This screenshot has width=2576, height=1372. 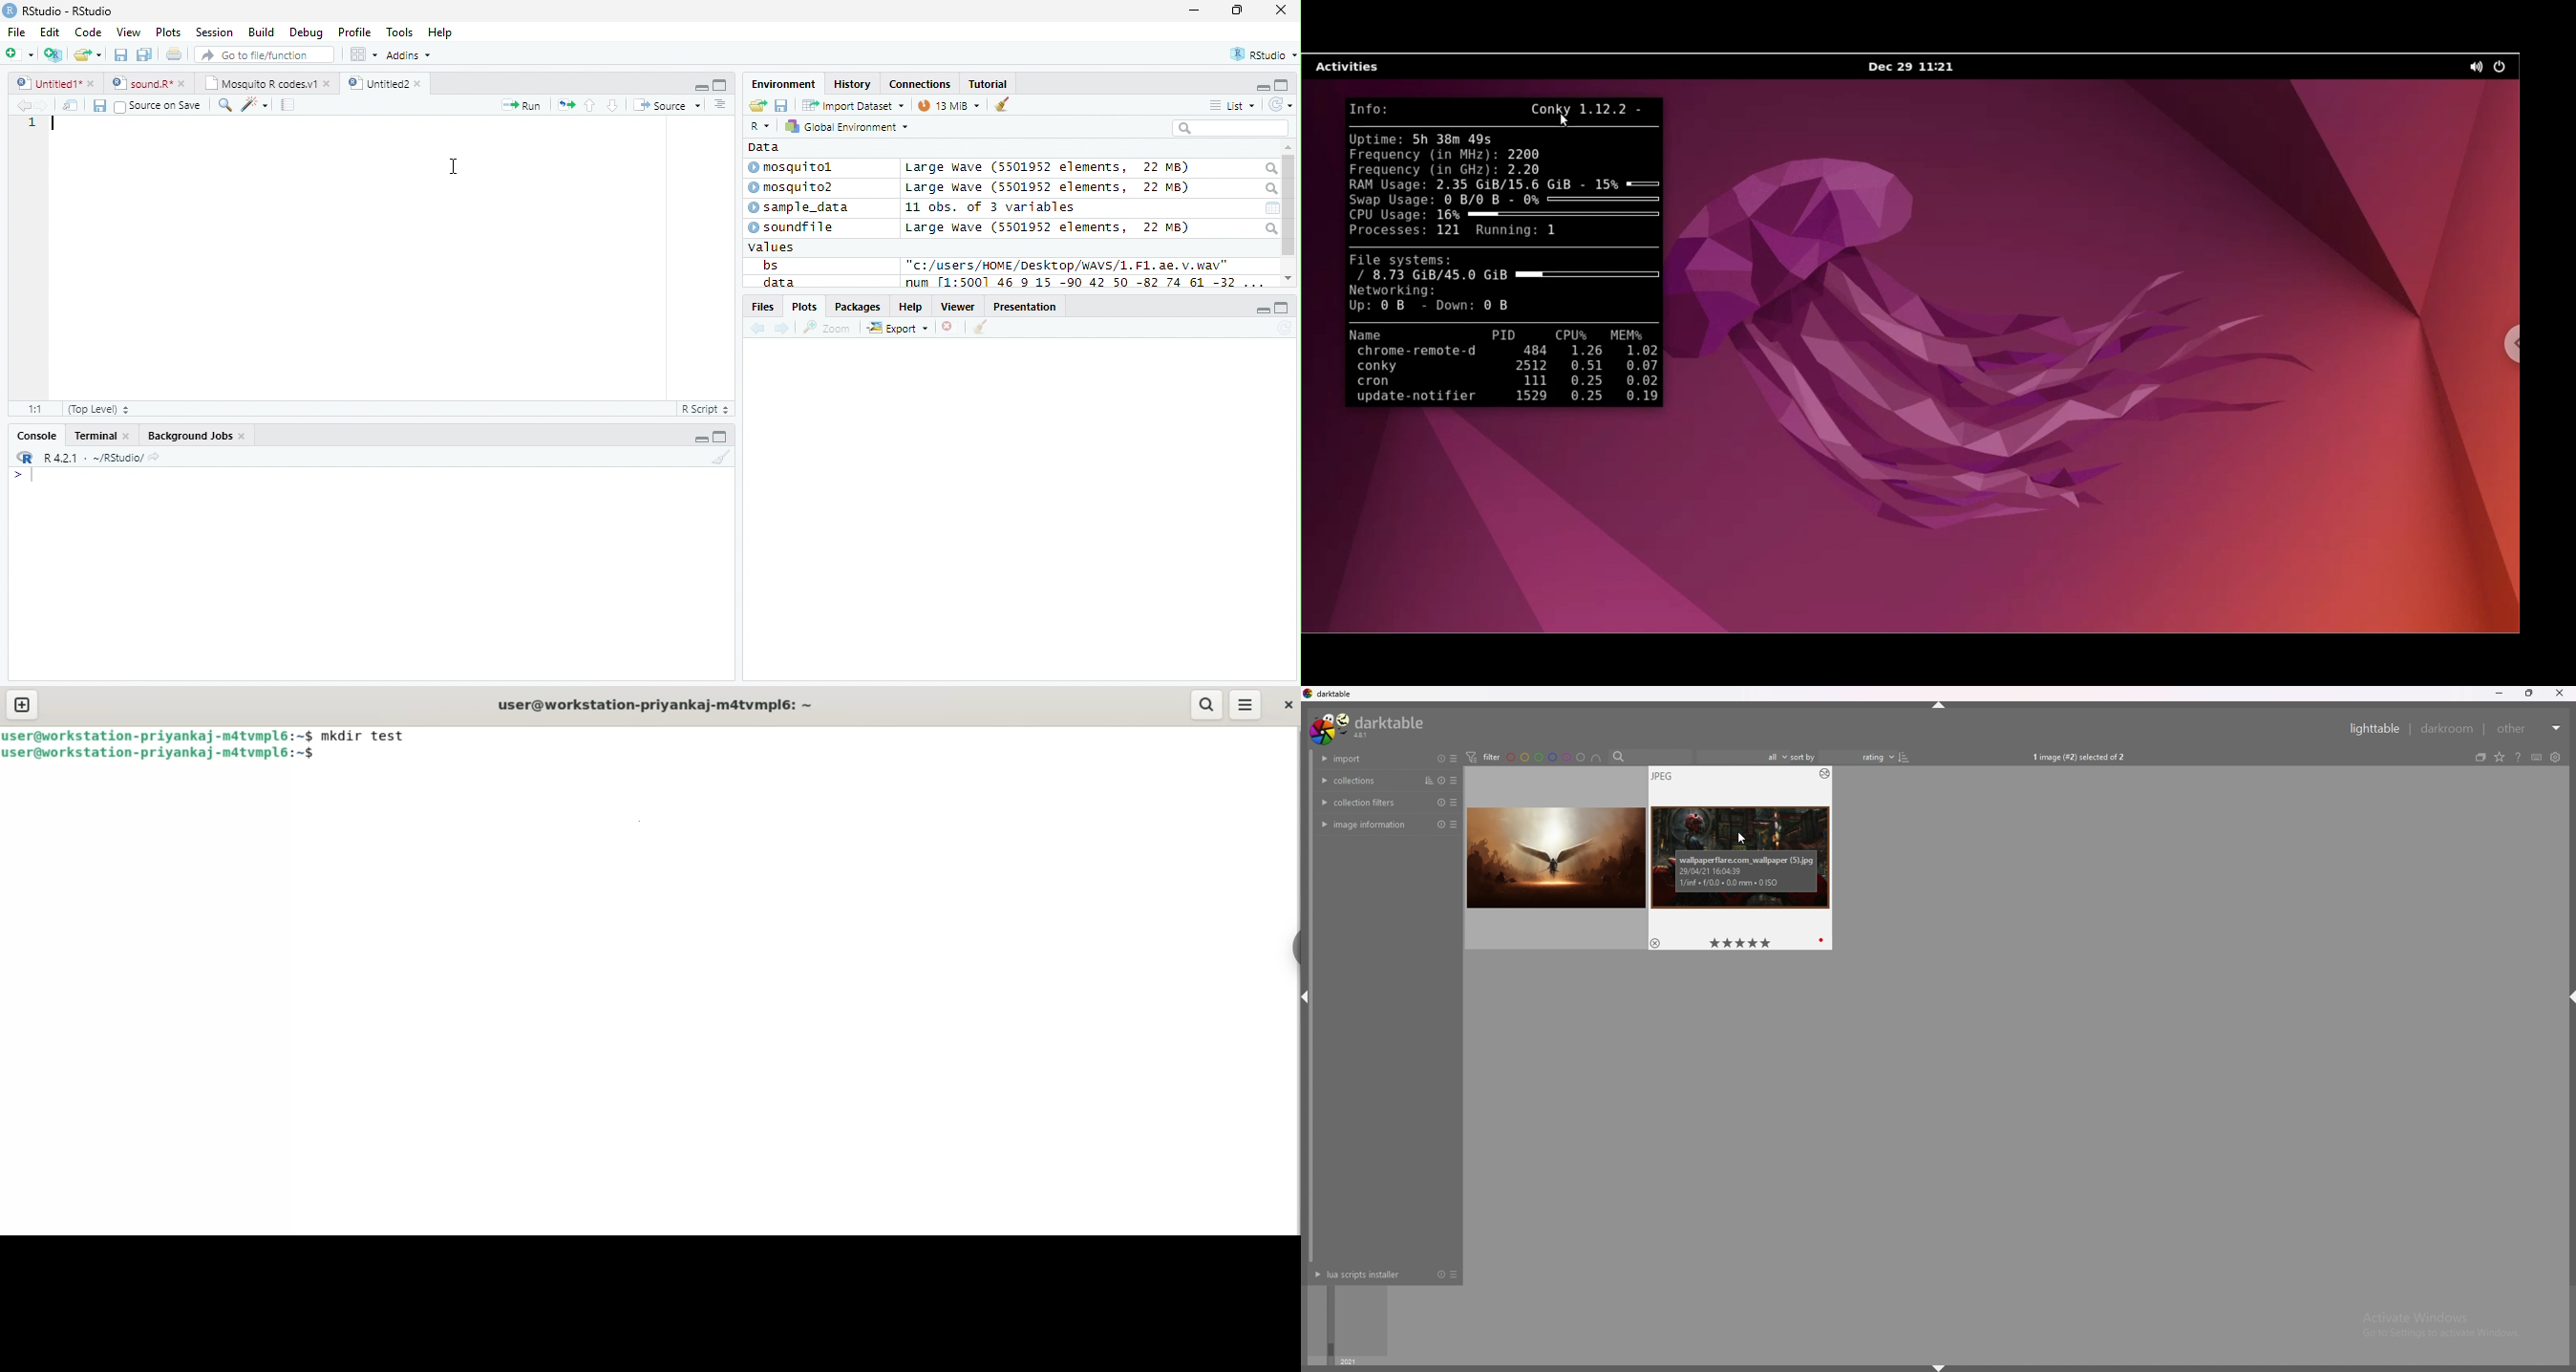 What do you see at coordinates (1289, 205) in the screenshot?
I see `scroll bar` at bounding box center [1289, 205].